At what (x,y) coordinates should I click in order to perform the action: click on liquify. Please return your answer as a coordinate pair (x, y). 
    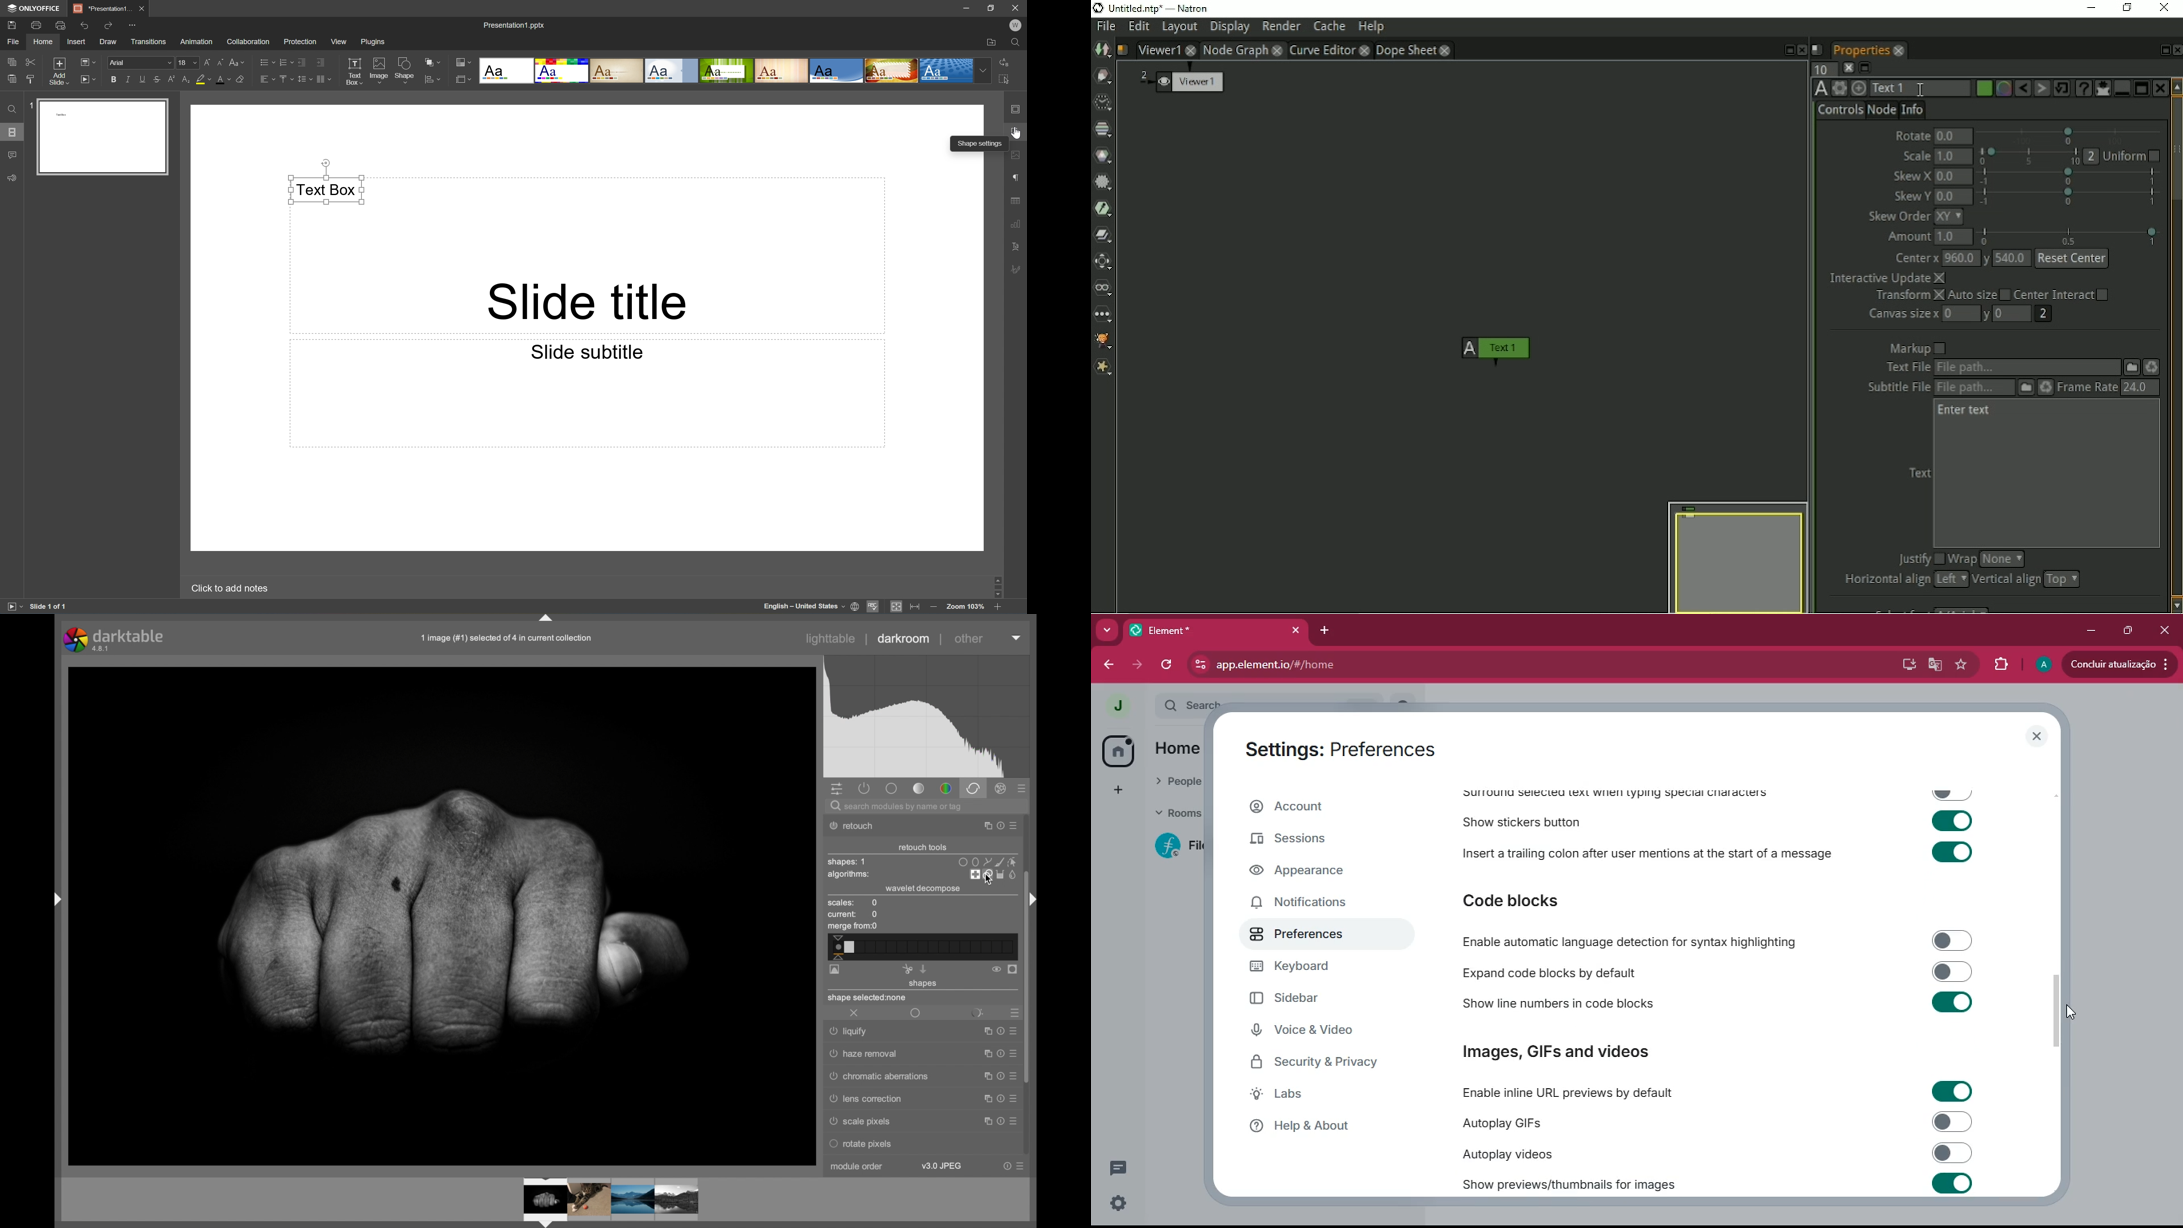
    Looking at the image, I should click on (851, 1032).